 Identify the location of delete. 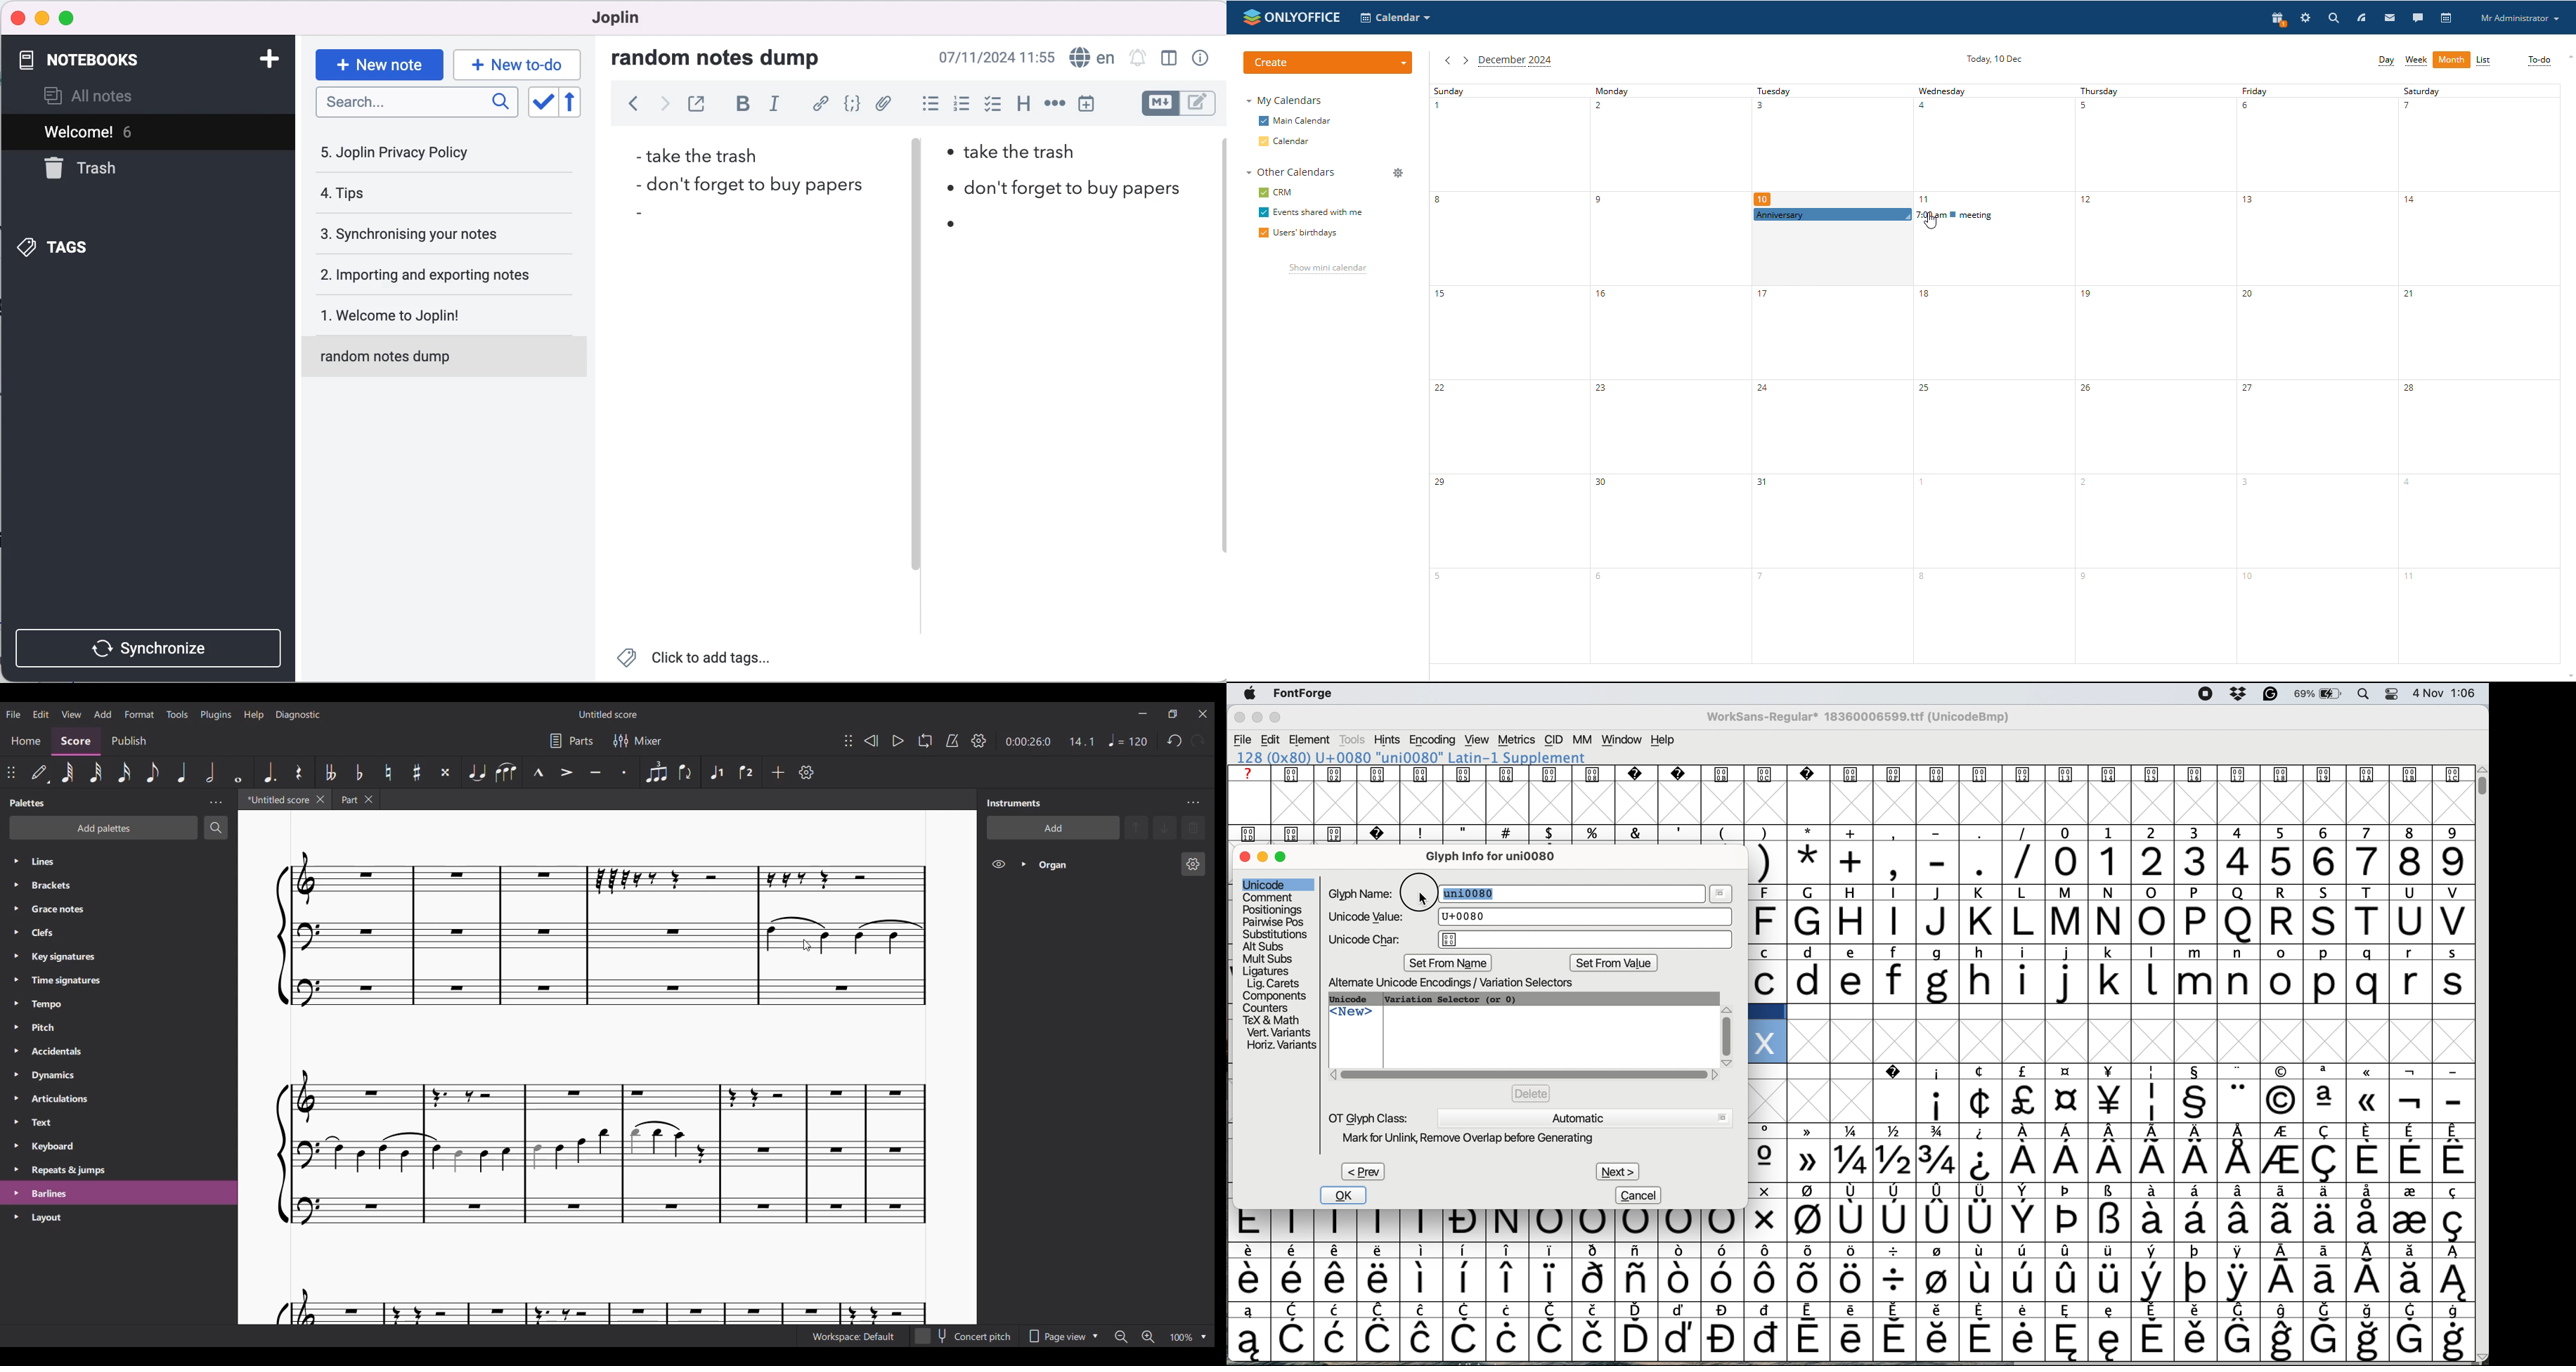
(1531, 1093).